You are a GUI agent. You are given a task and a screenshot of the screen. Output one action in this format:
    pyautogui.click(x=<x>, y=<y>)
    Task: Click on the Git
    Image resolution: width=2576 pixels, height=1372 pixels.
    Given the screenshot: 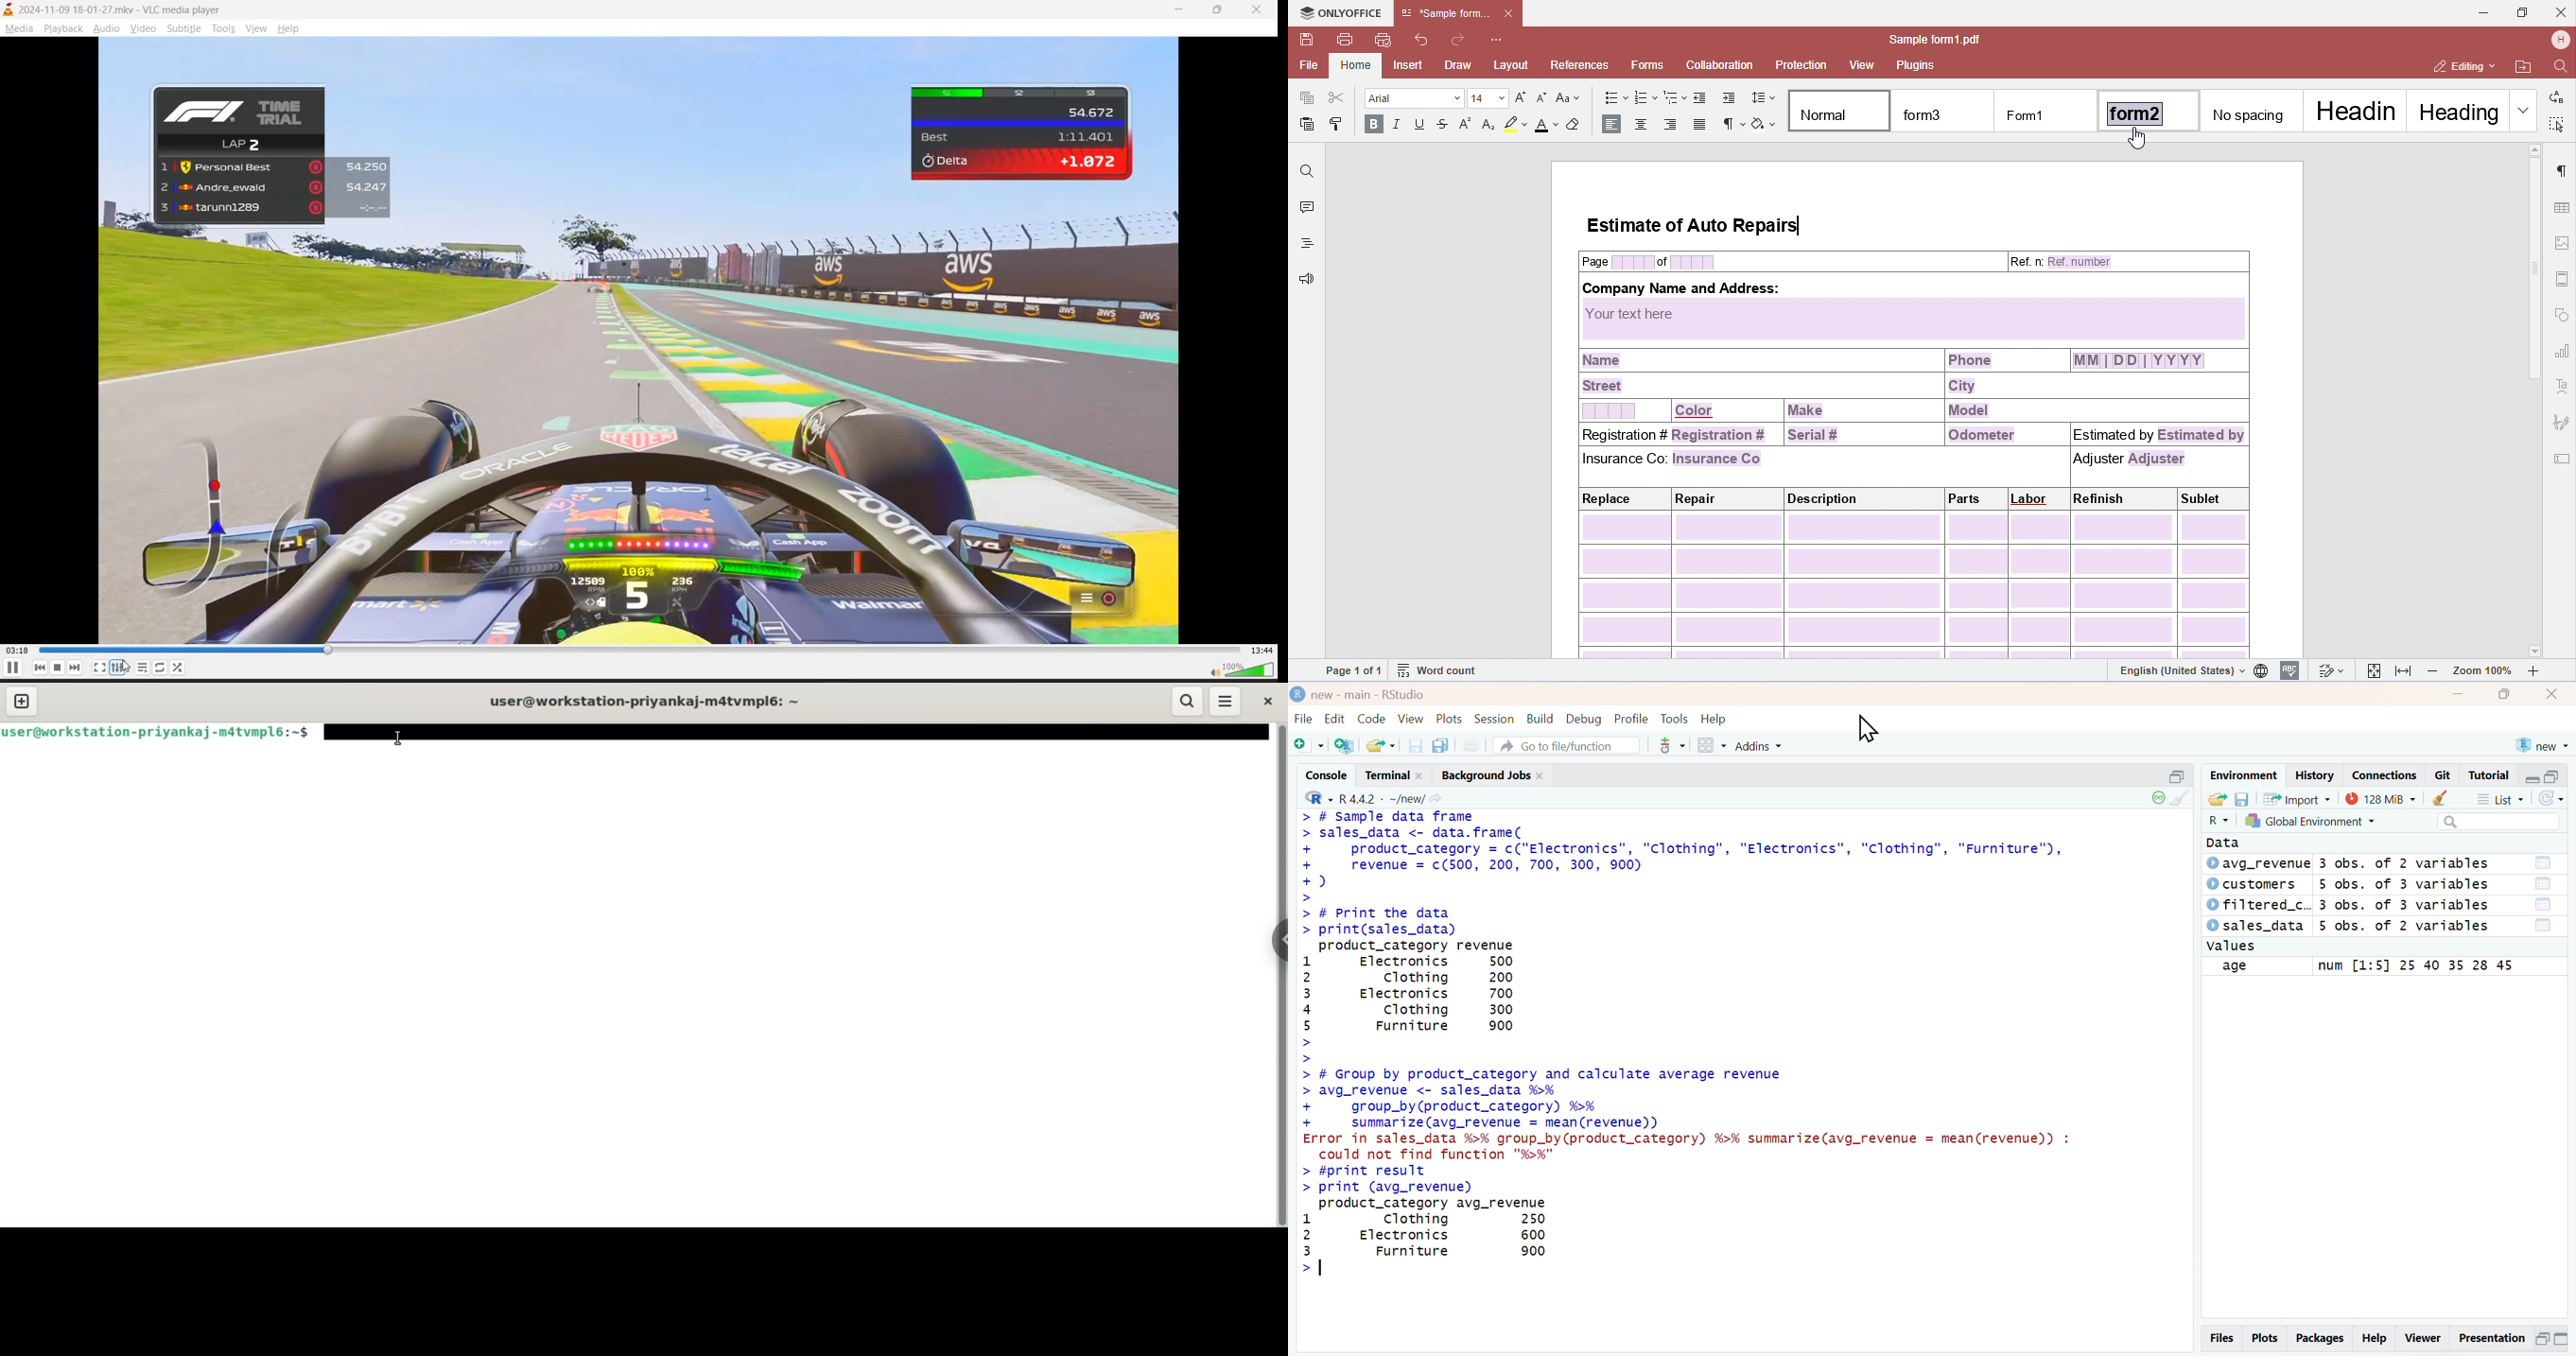 What is the action you would take?
    pyautogui.click(x=2443, y=775)
    